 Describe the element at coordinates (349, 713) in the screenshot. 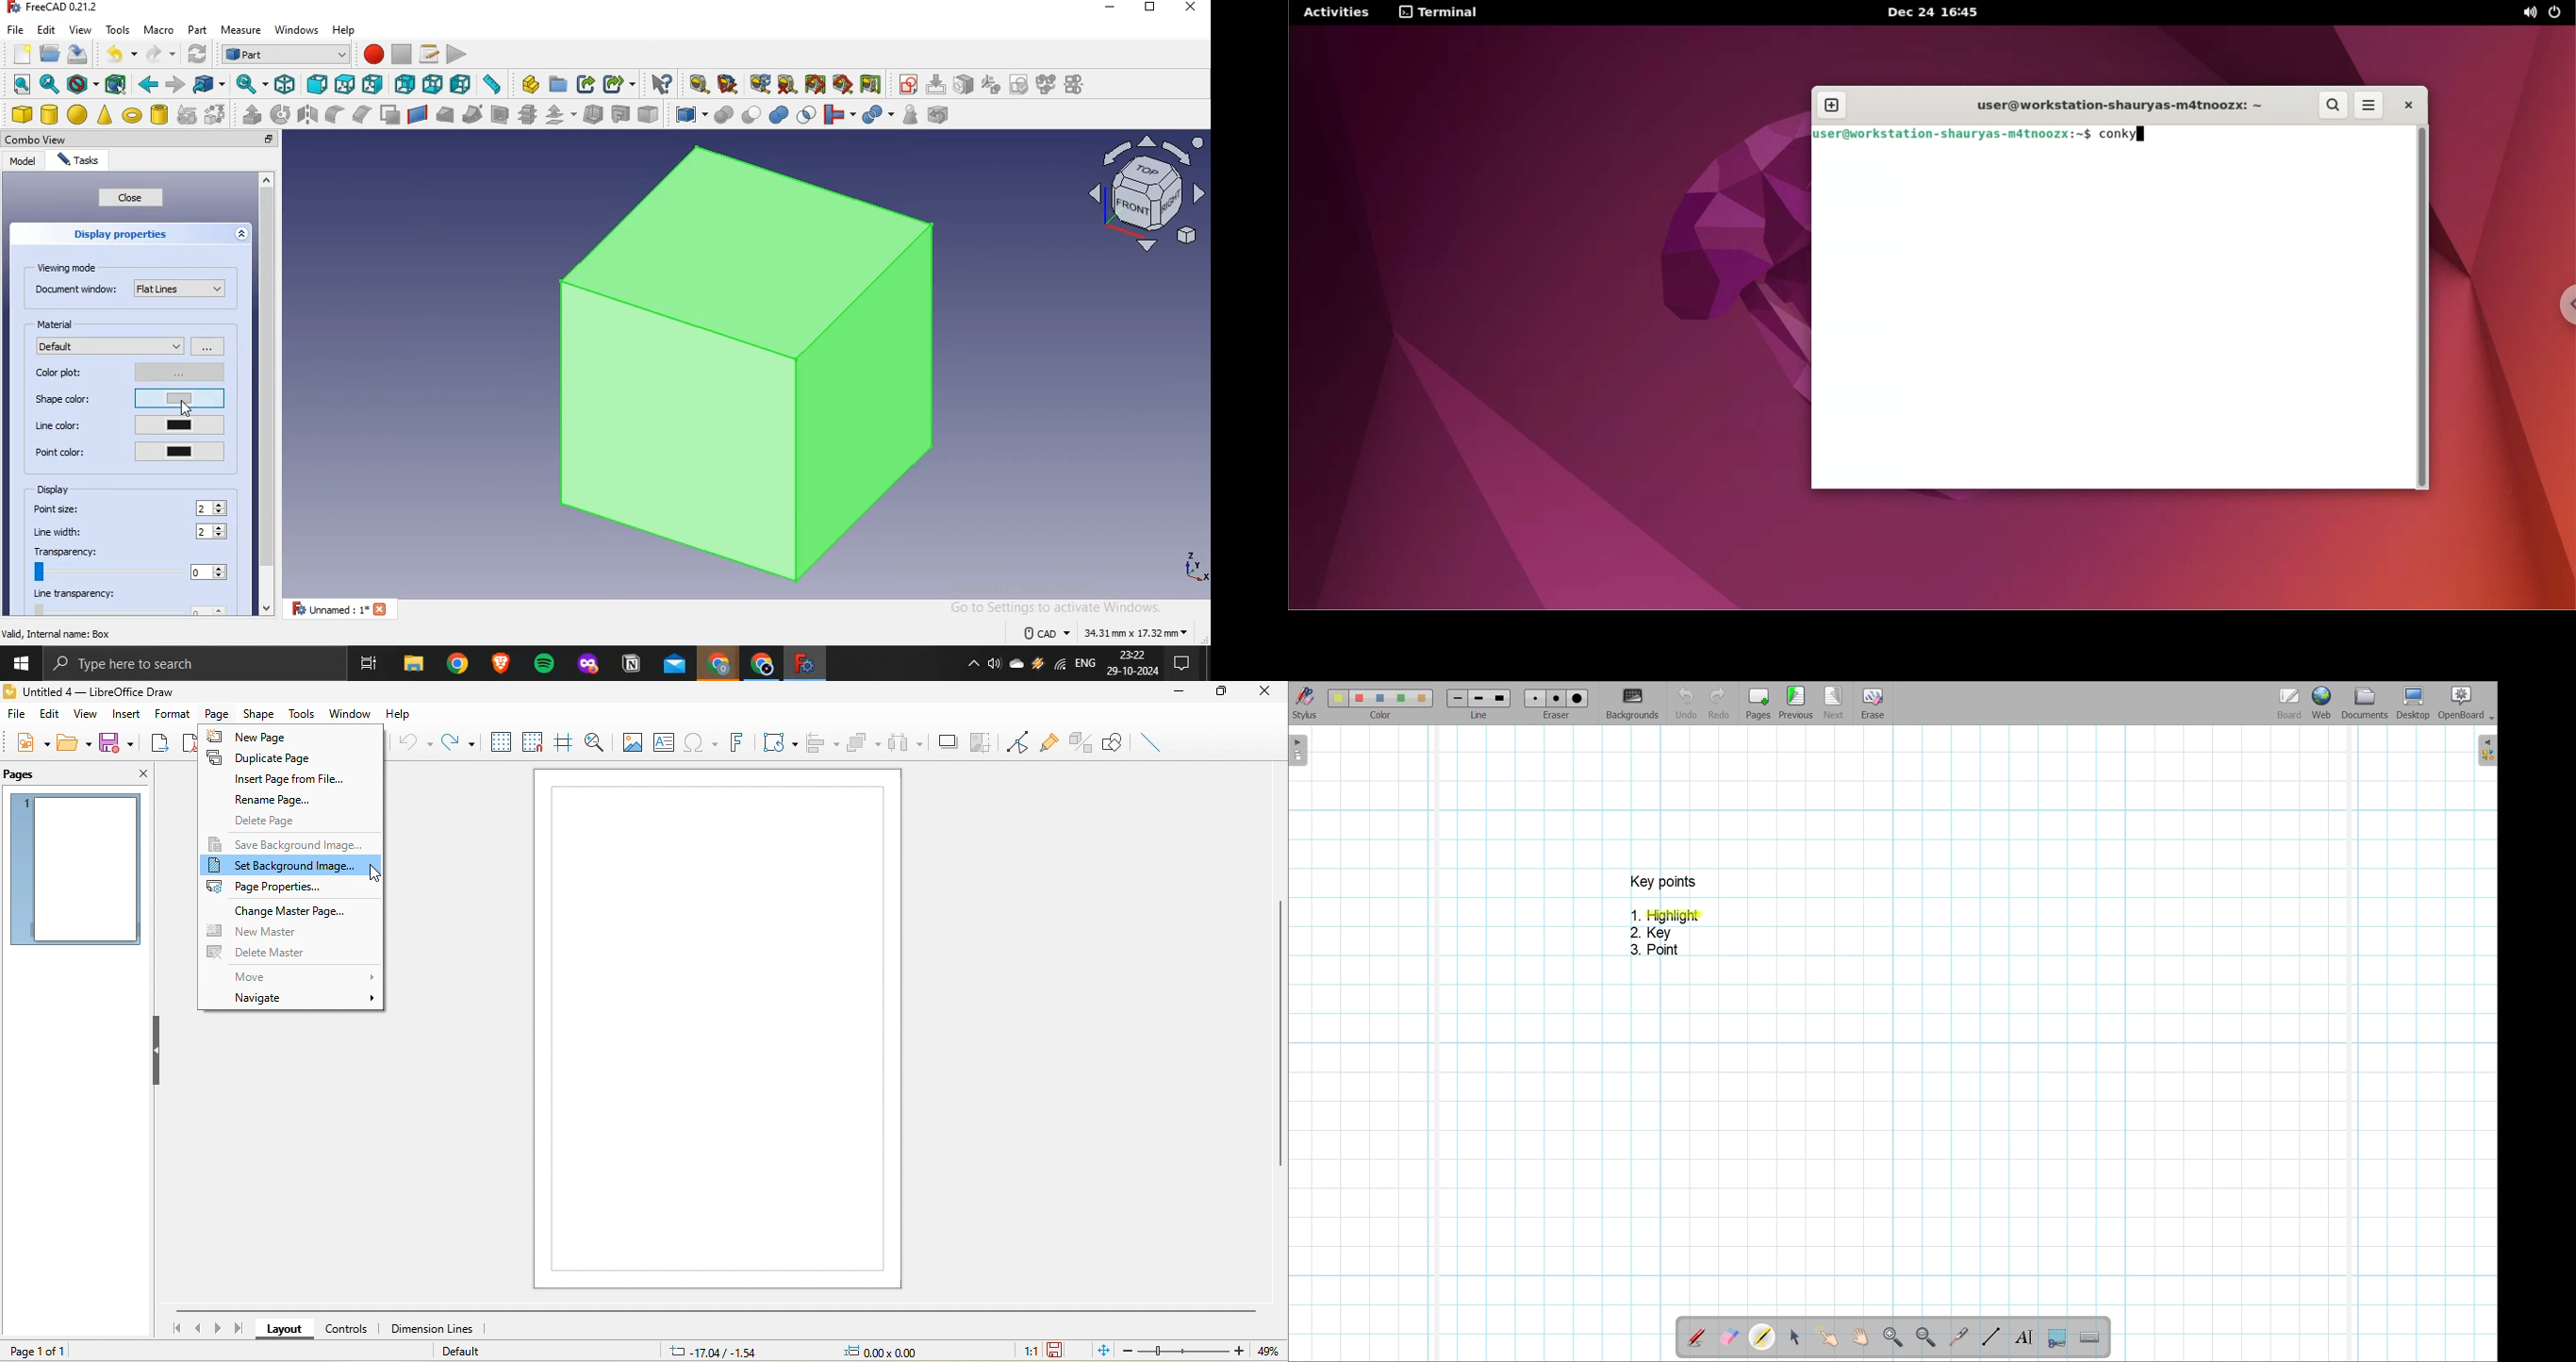

I see `window` at that location.